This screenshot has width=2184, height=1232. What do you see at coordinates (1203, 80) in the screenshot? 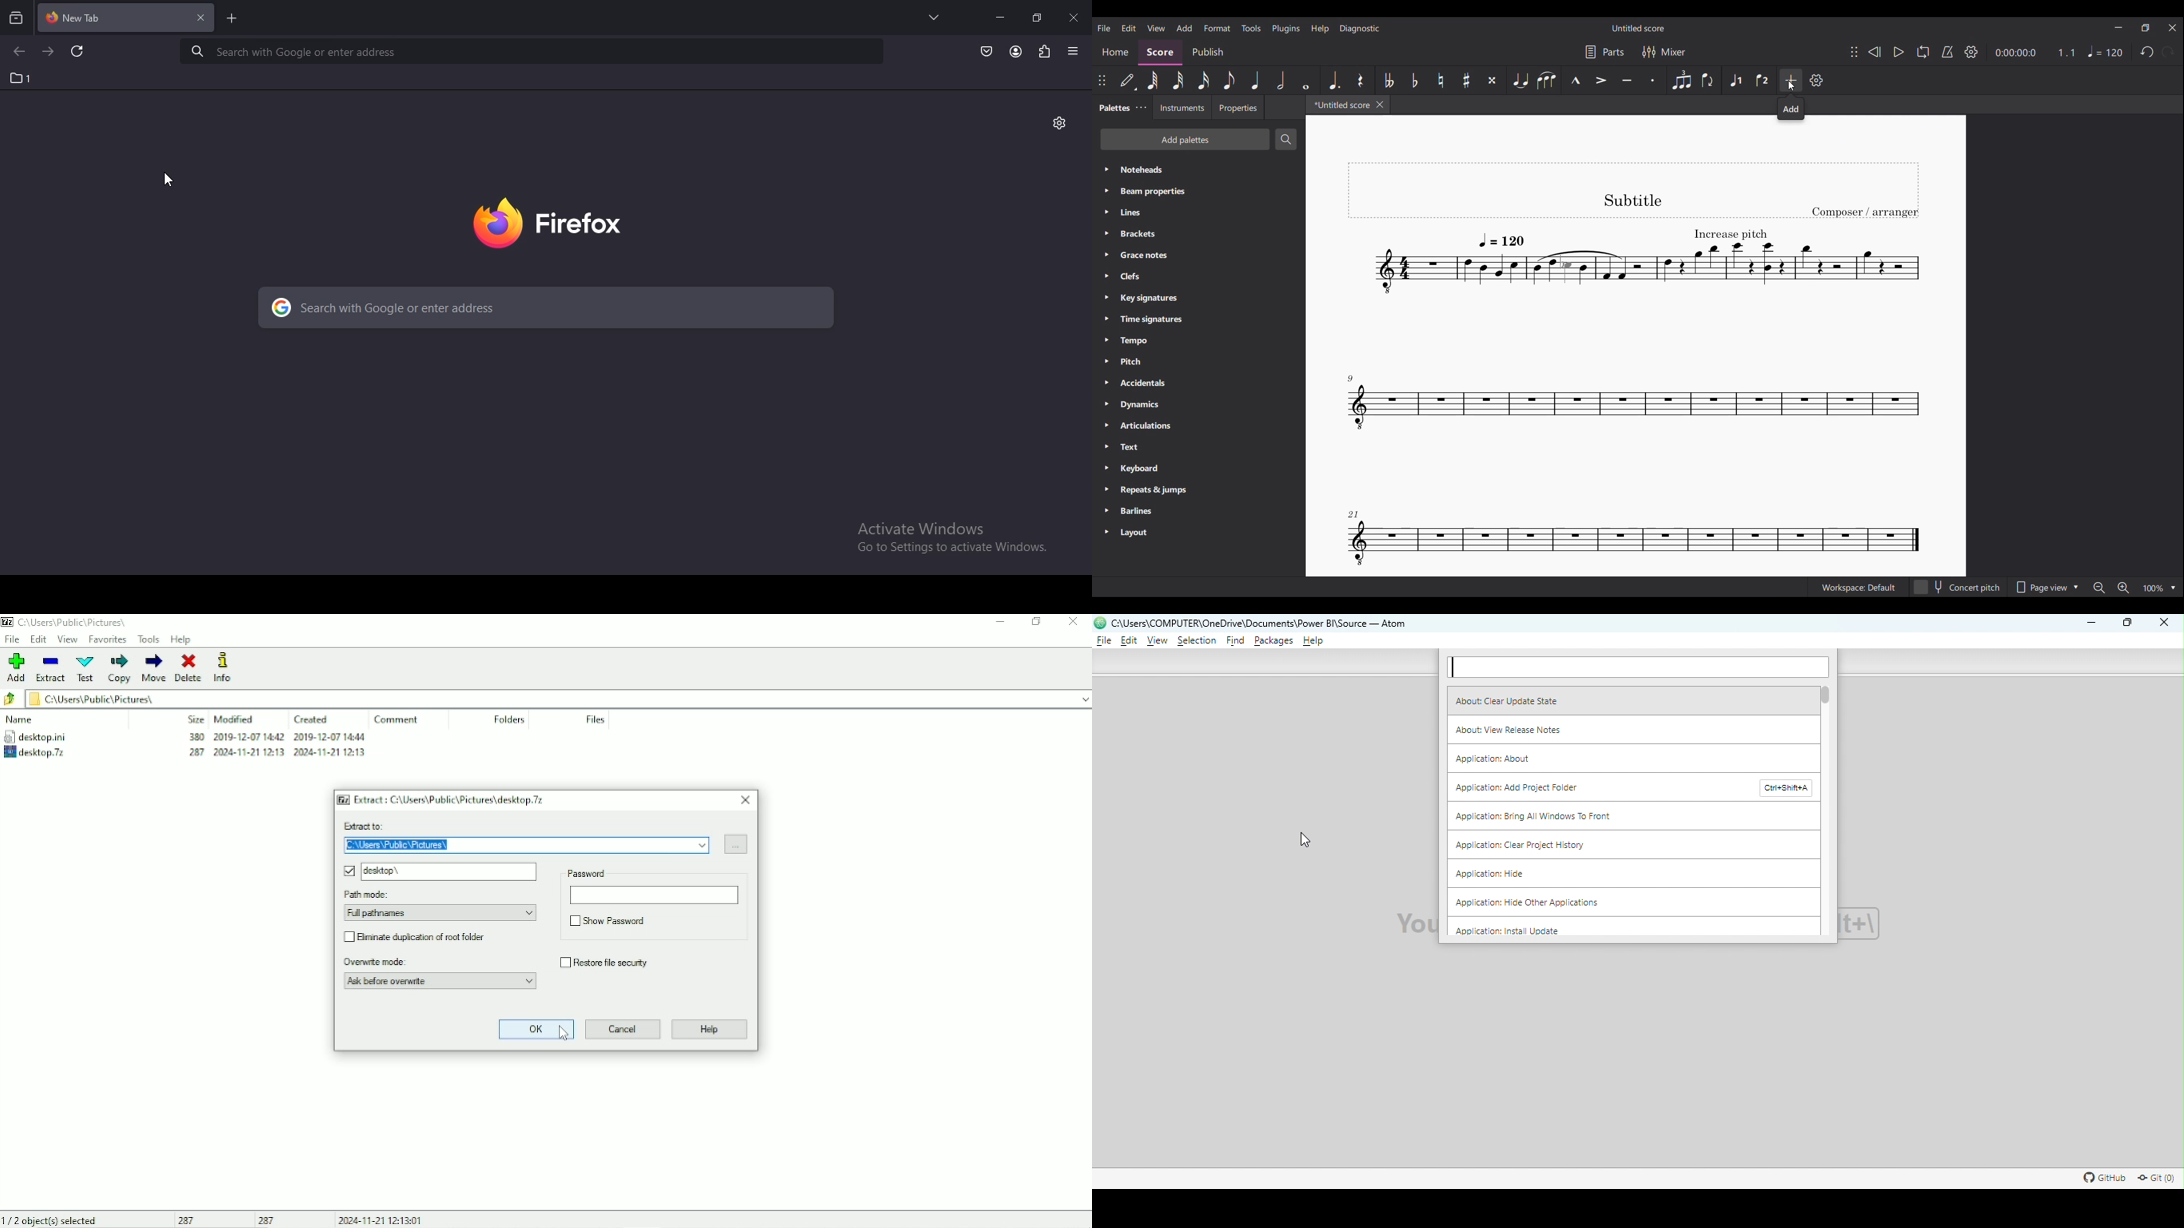
I see `16th note` at bounding box center [1203, 80].